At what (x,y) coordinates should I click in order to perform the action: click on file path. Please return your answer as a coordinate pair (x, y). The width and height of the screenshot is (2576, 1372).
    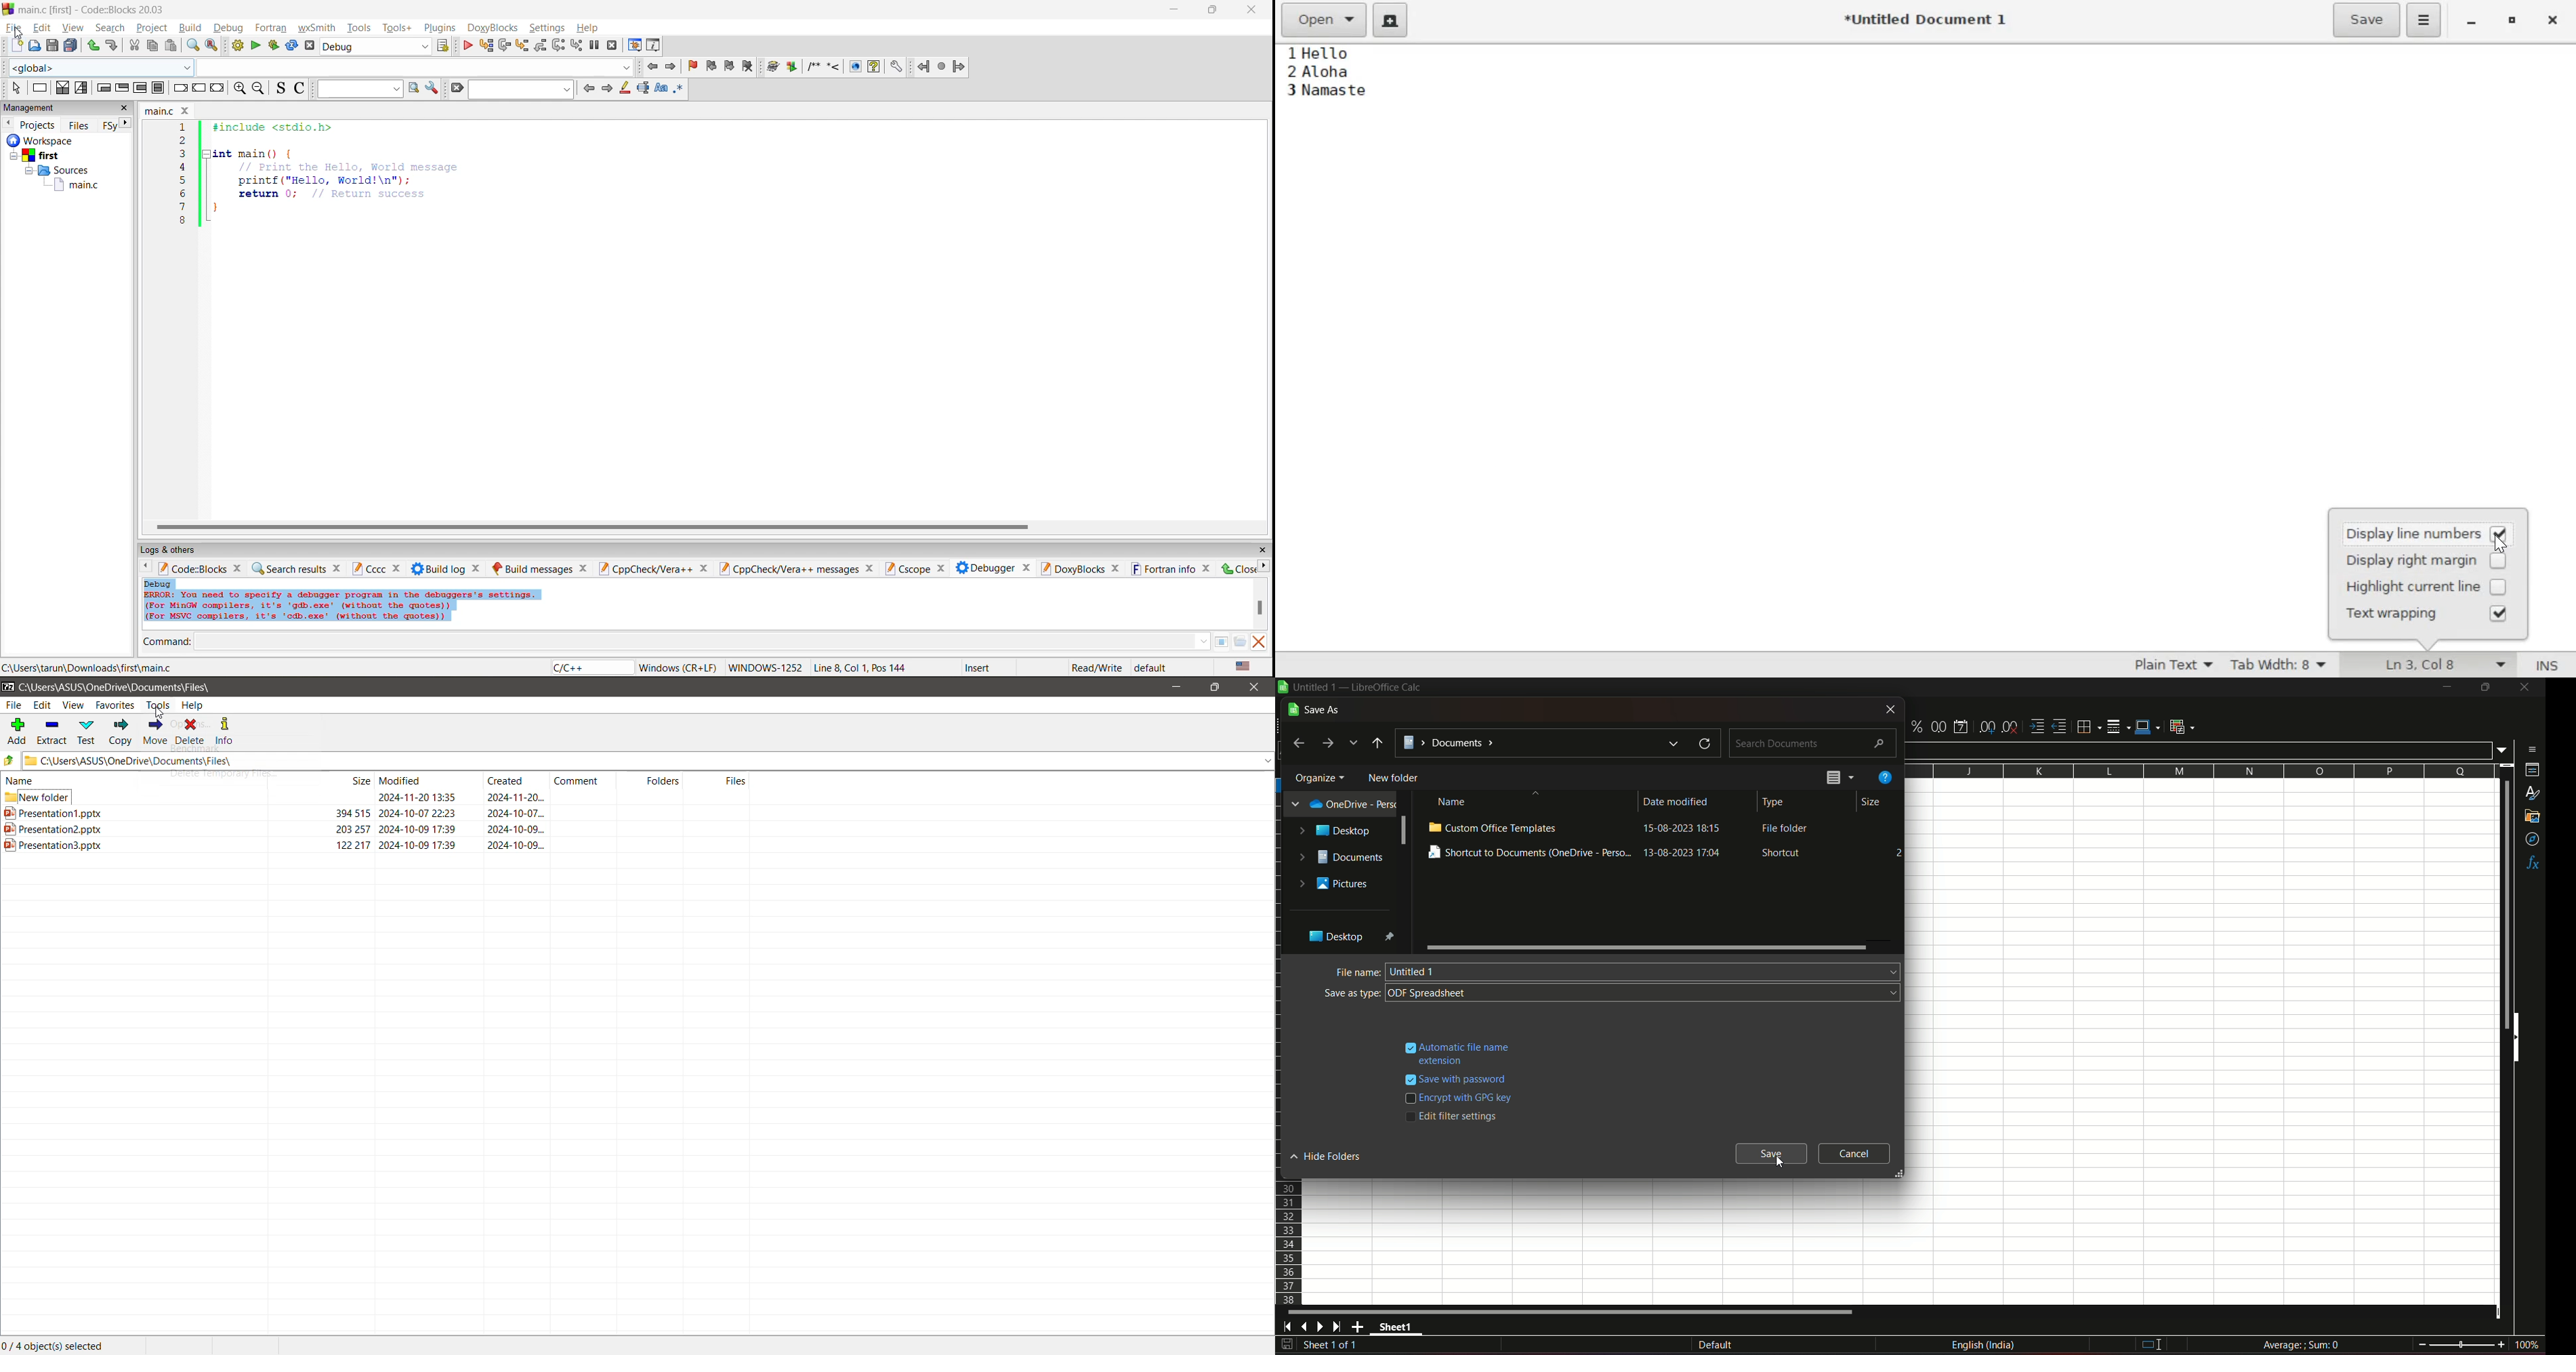
    Looking at the image, I should click on (1540, 744).